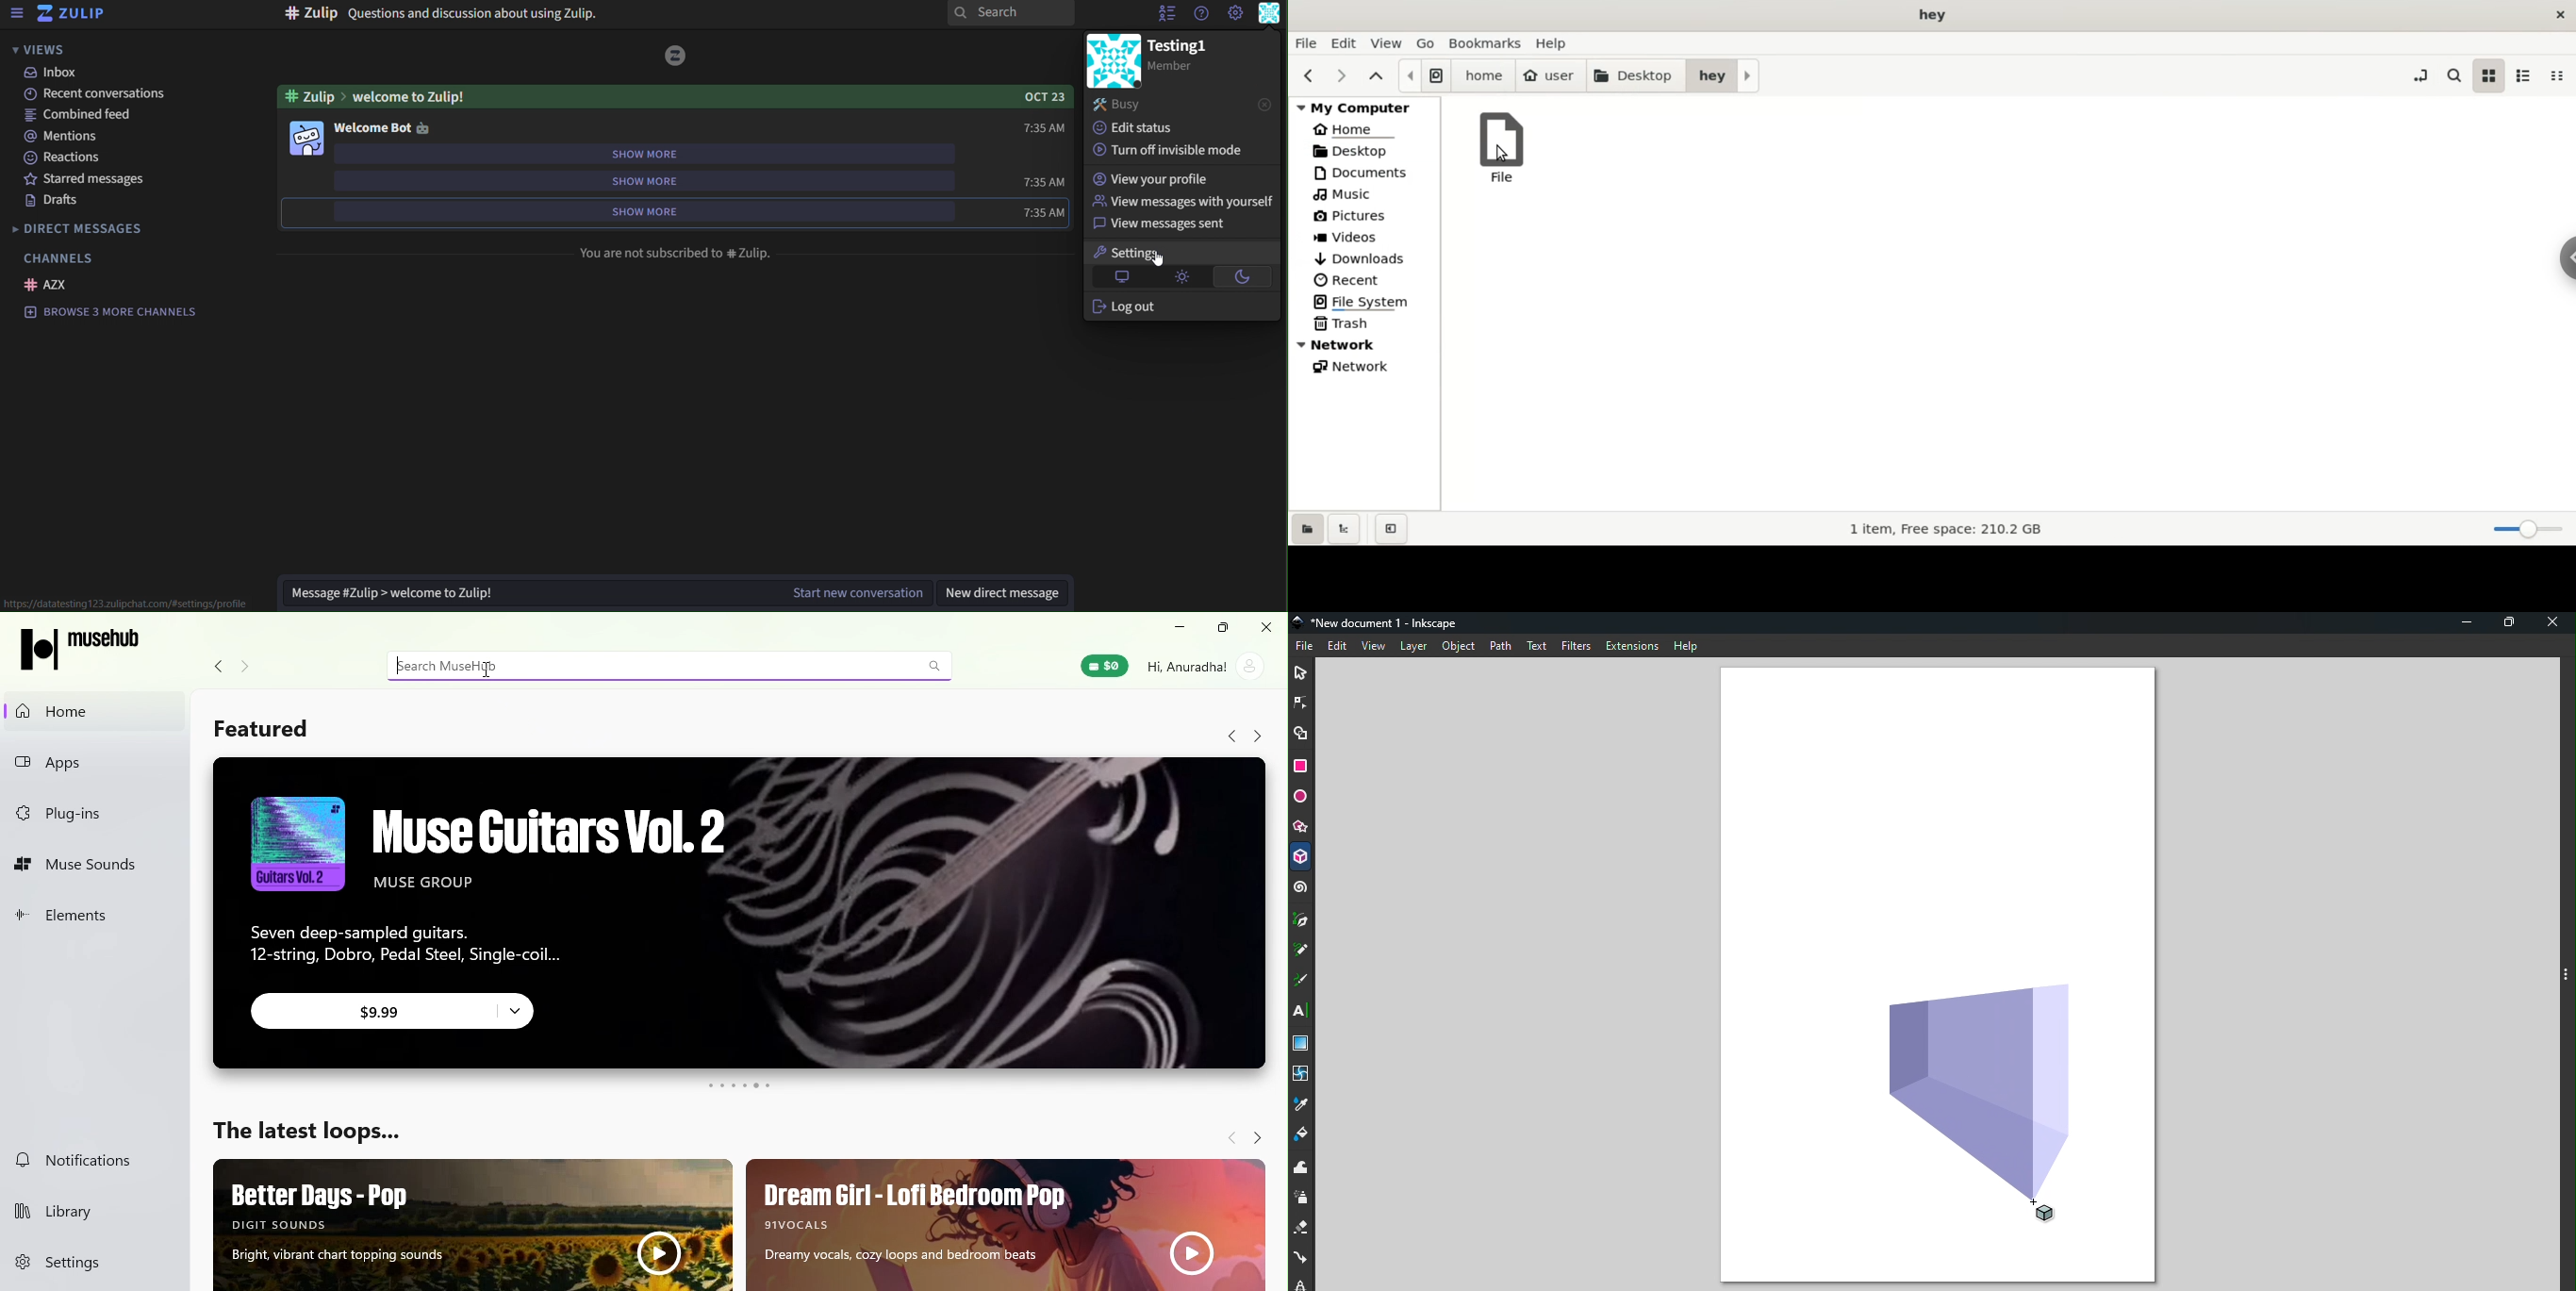 Image resolution: width=2576 pixels, height=1316 pixels. I want to click on Navigate forward, so click(1257, 737).